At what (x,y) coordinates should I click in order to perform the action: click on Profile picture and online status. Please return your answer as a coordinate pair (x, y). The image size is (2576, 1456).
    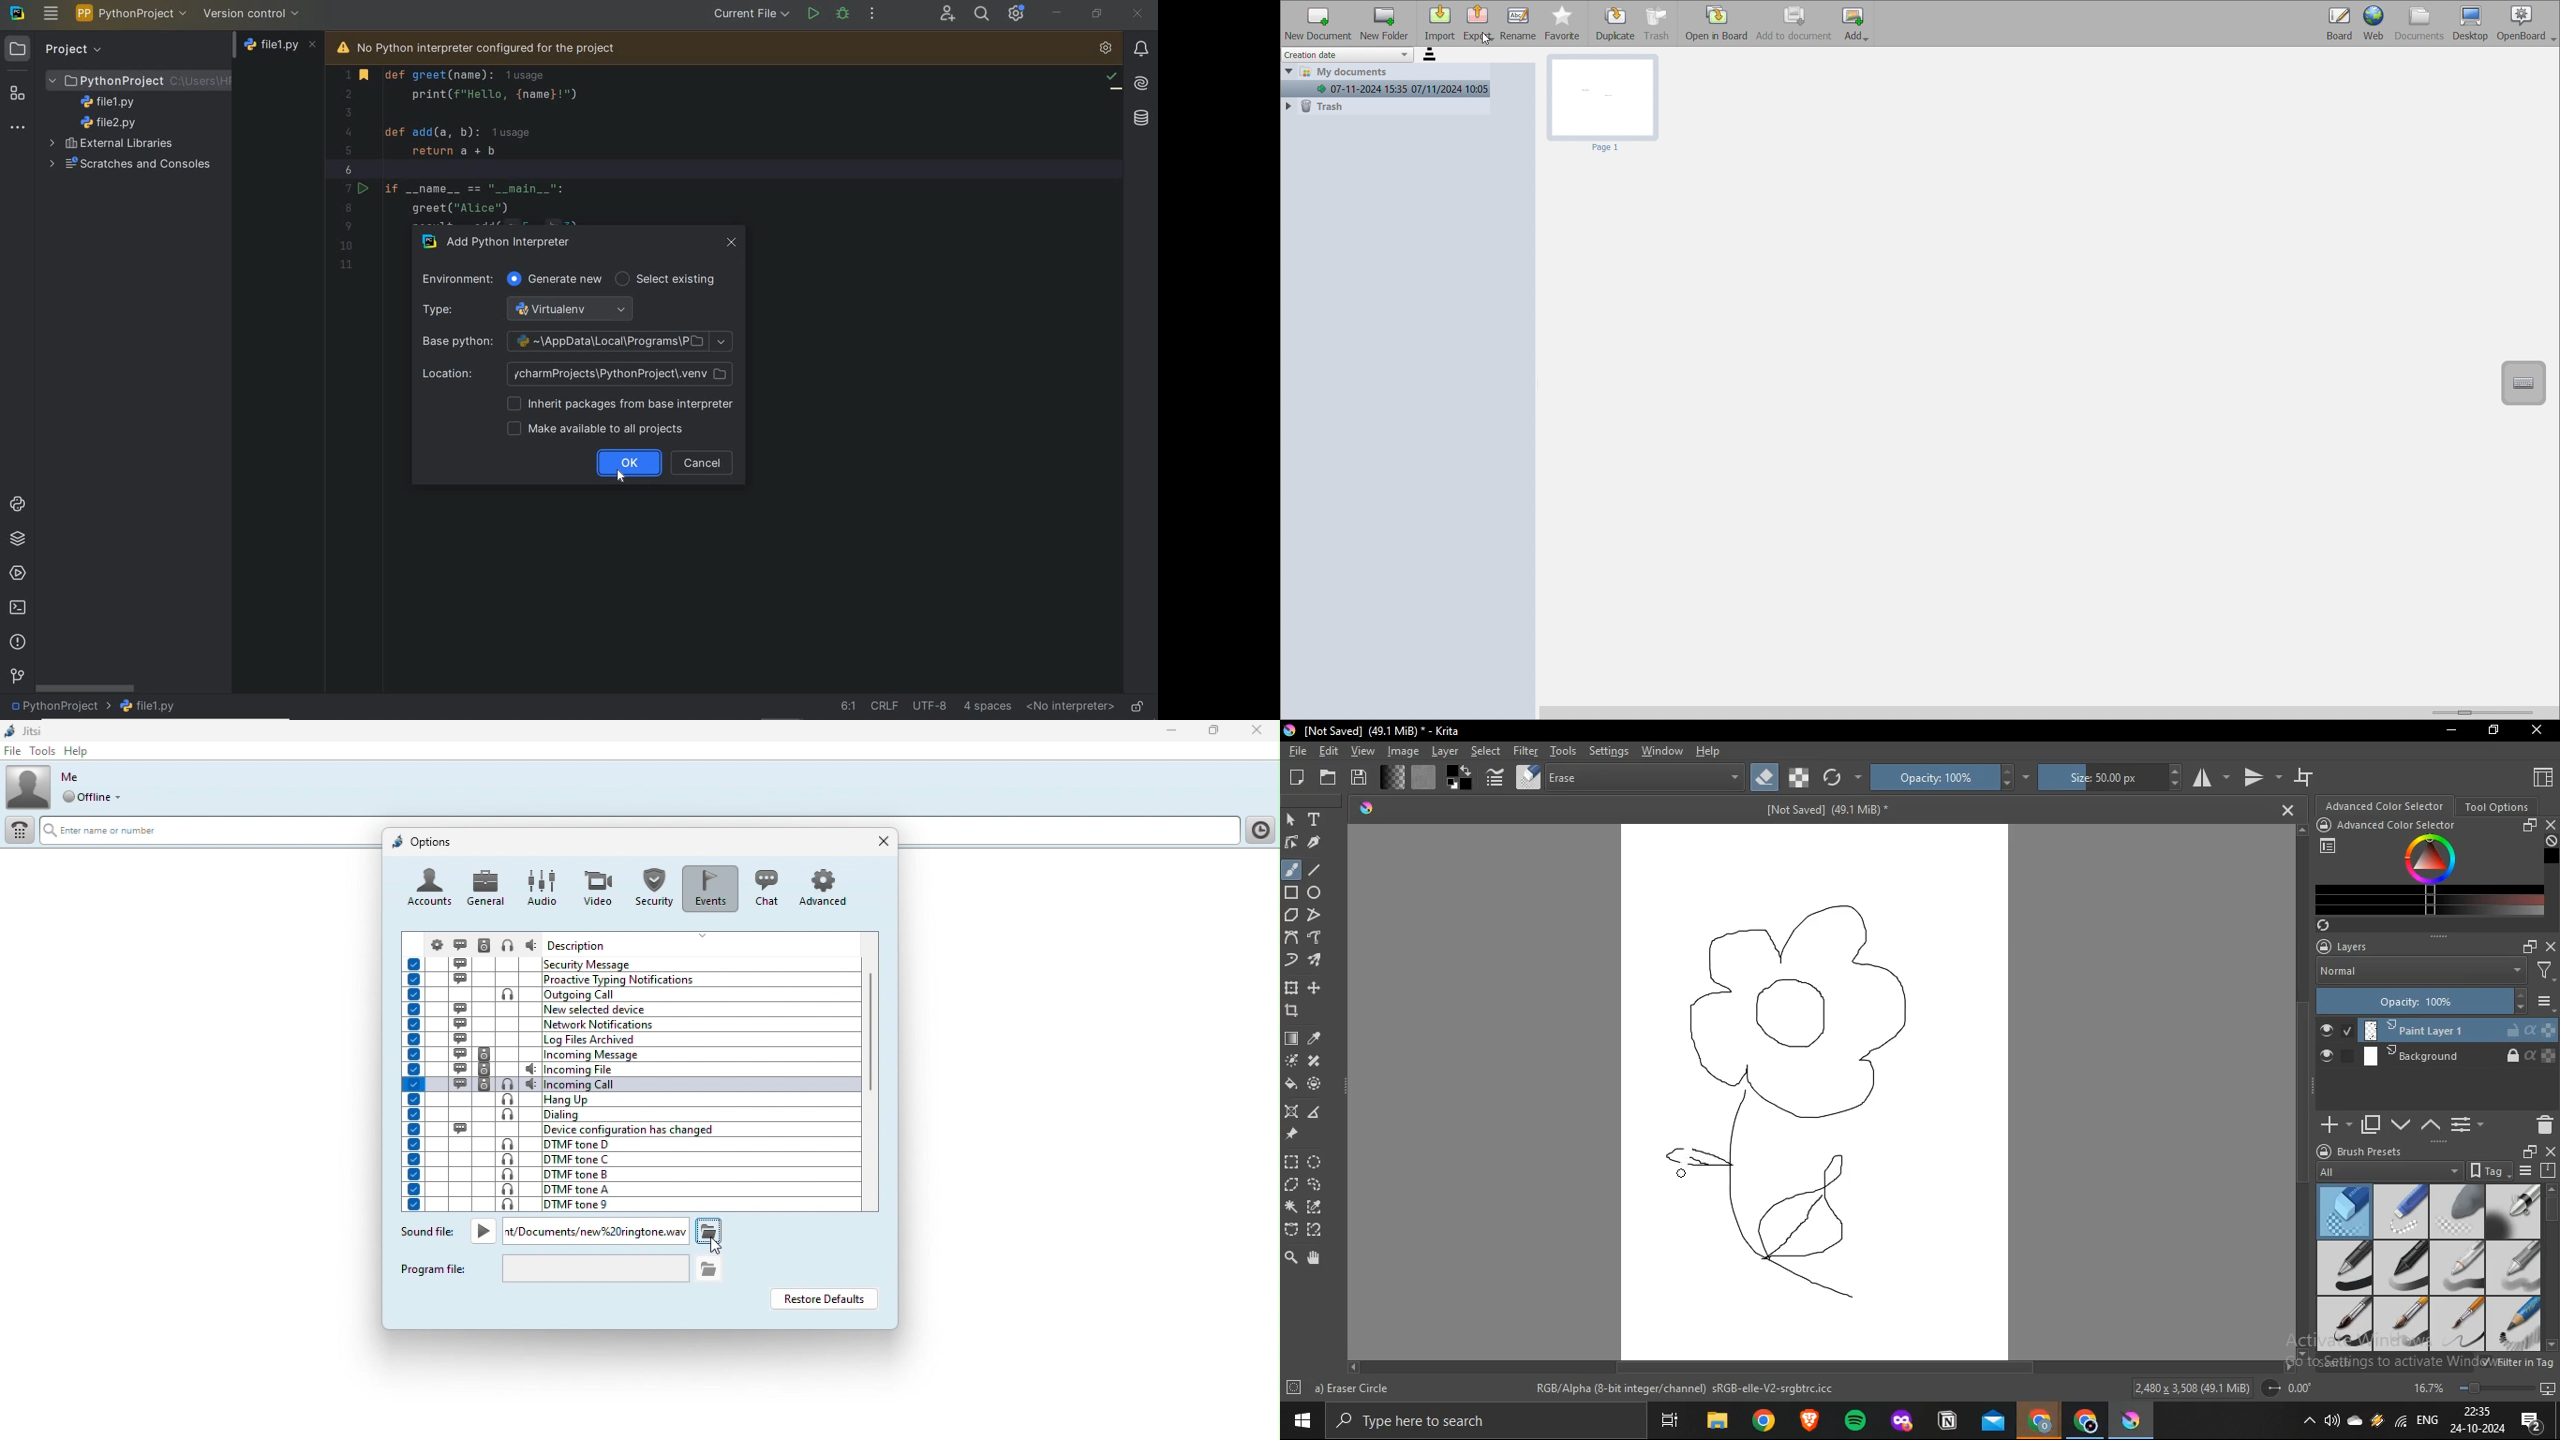
    Looking at the image, I should click on (70, 787).